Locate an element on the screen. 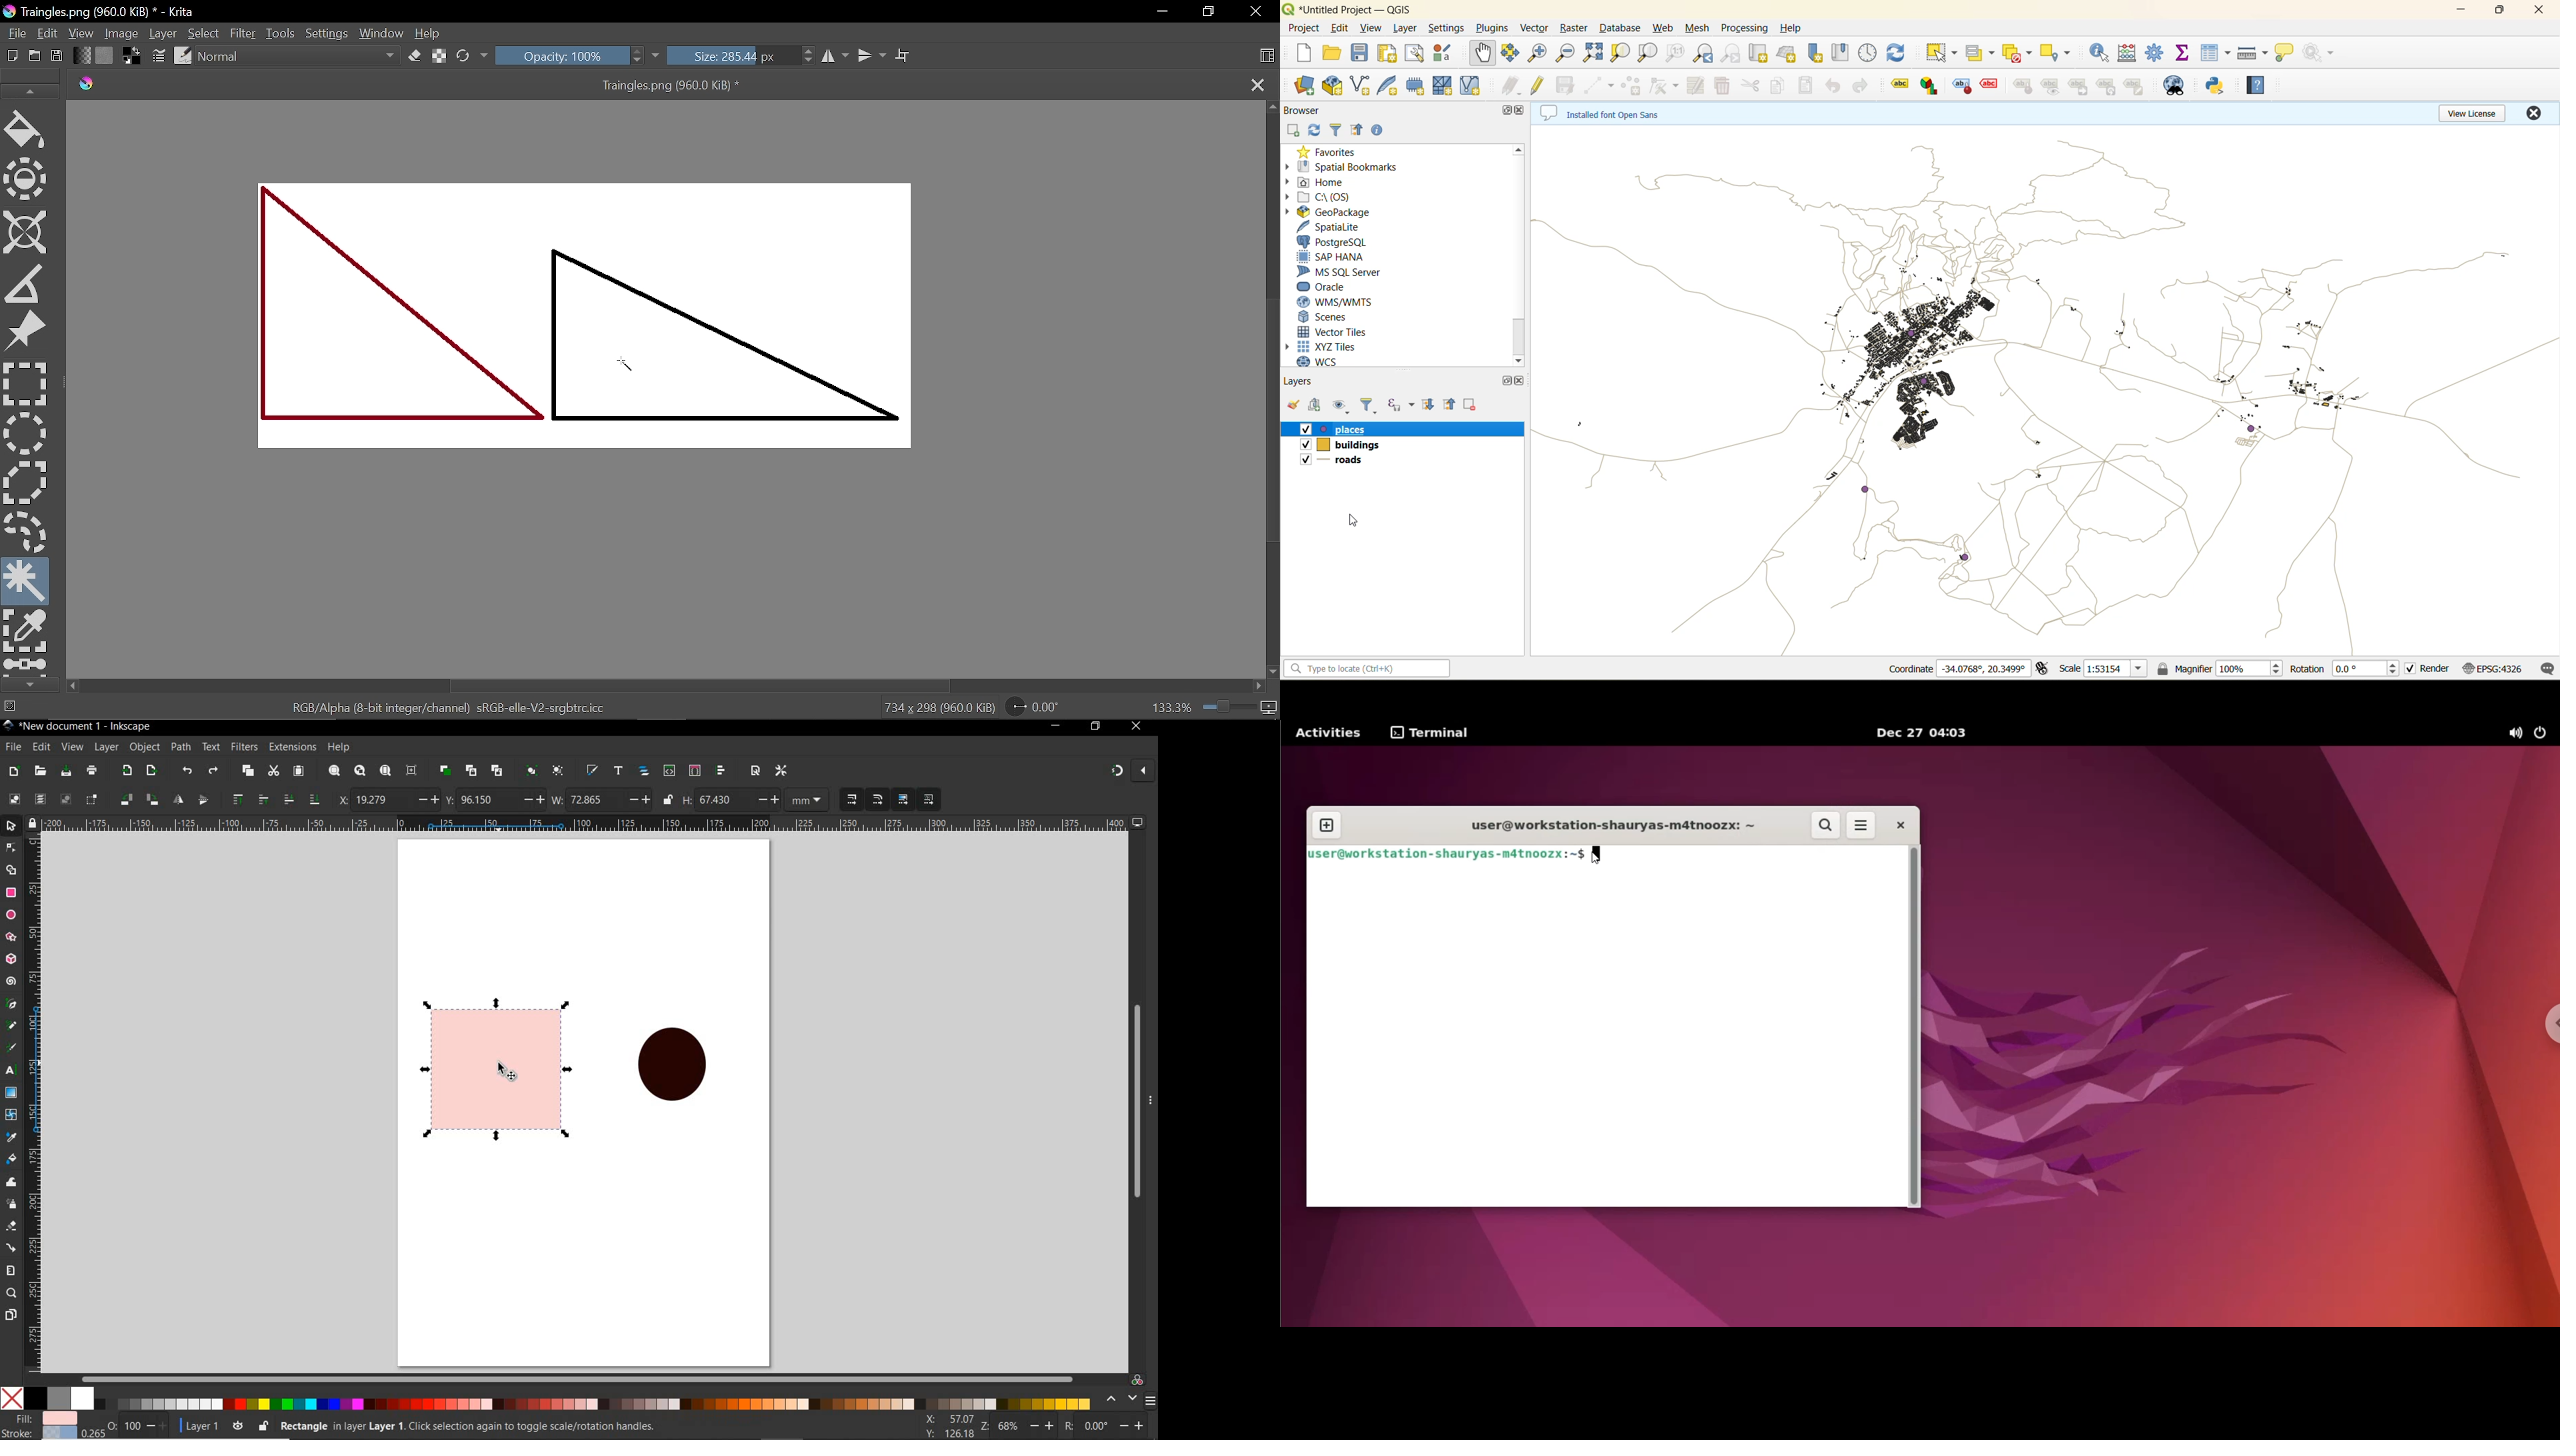 This screenshot has width=2576, height=1456. lower to bottom is located at coordinates (314, 798).